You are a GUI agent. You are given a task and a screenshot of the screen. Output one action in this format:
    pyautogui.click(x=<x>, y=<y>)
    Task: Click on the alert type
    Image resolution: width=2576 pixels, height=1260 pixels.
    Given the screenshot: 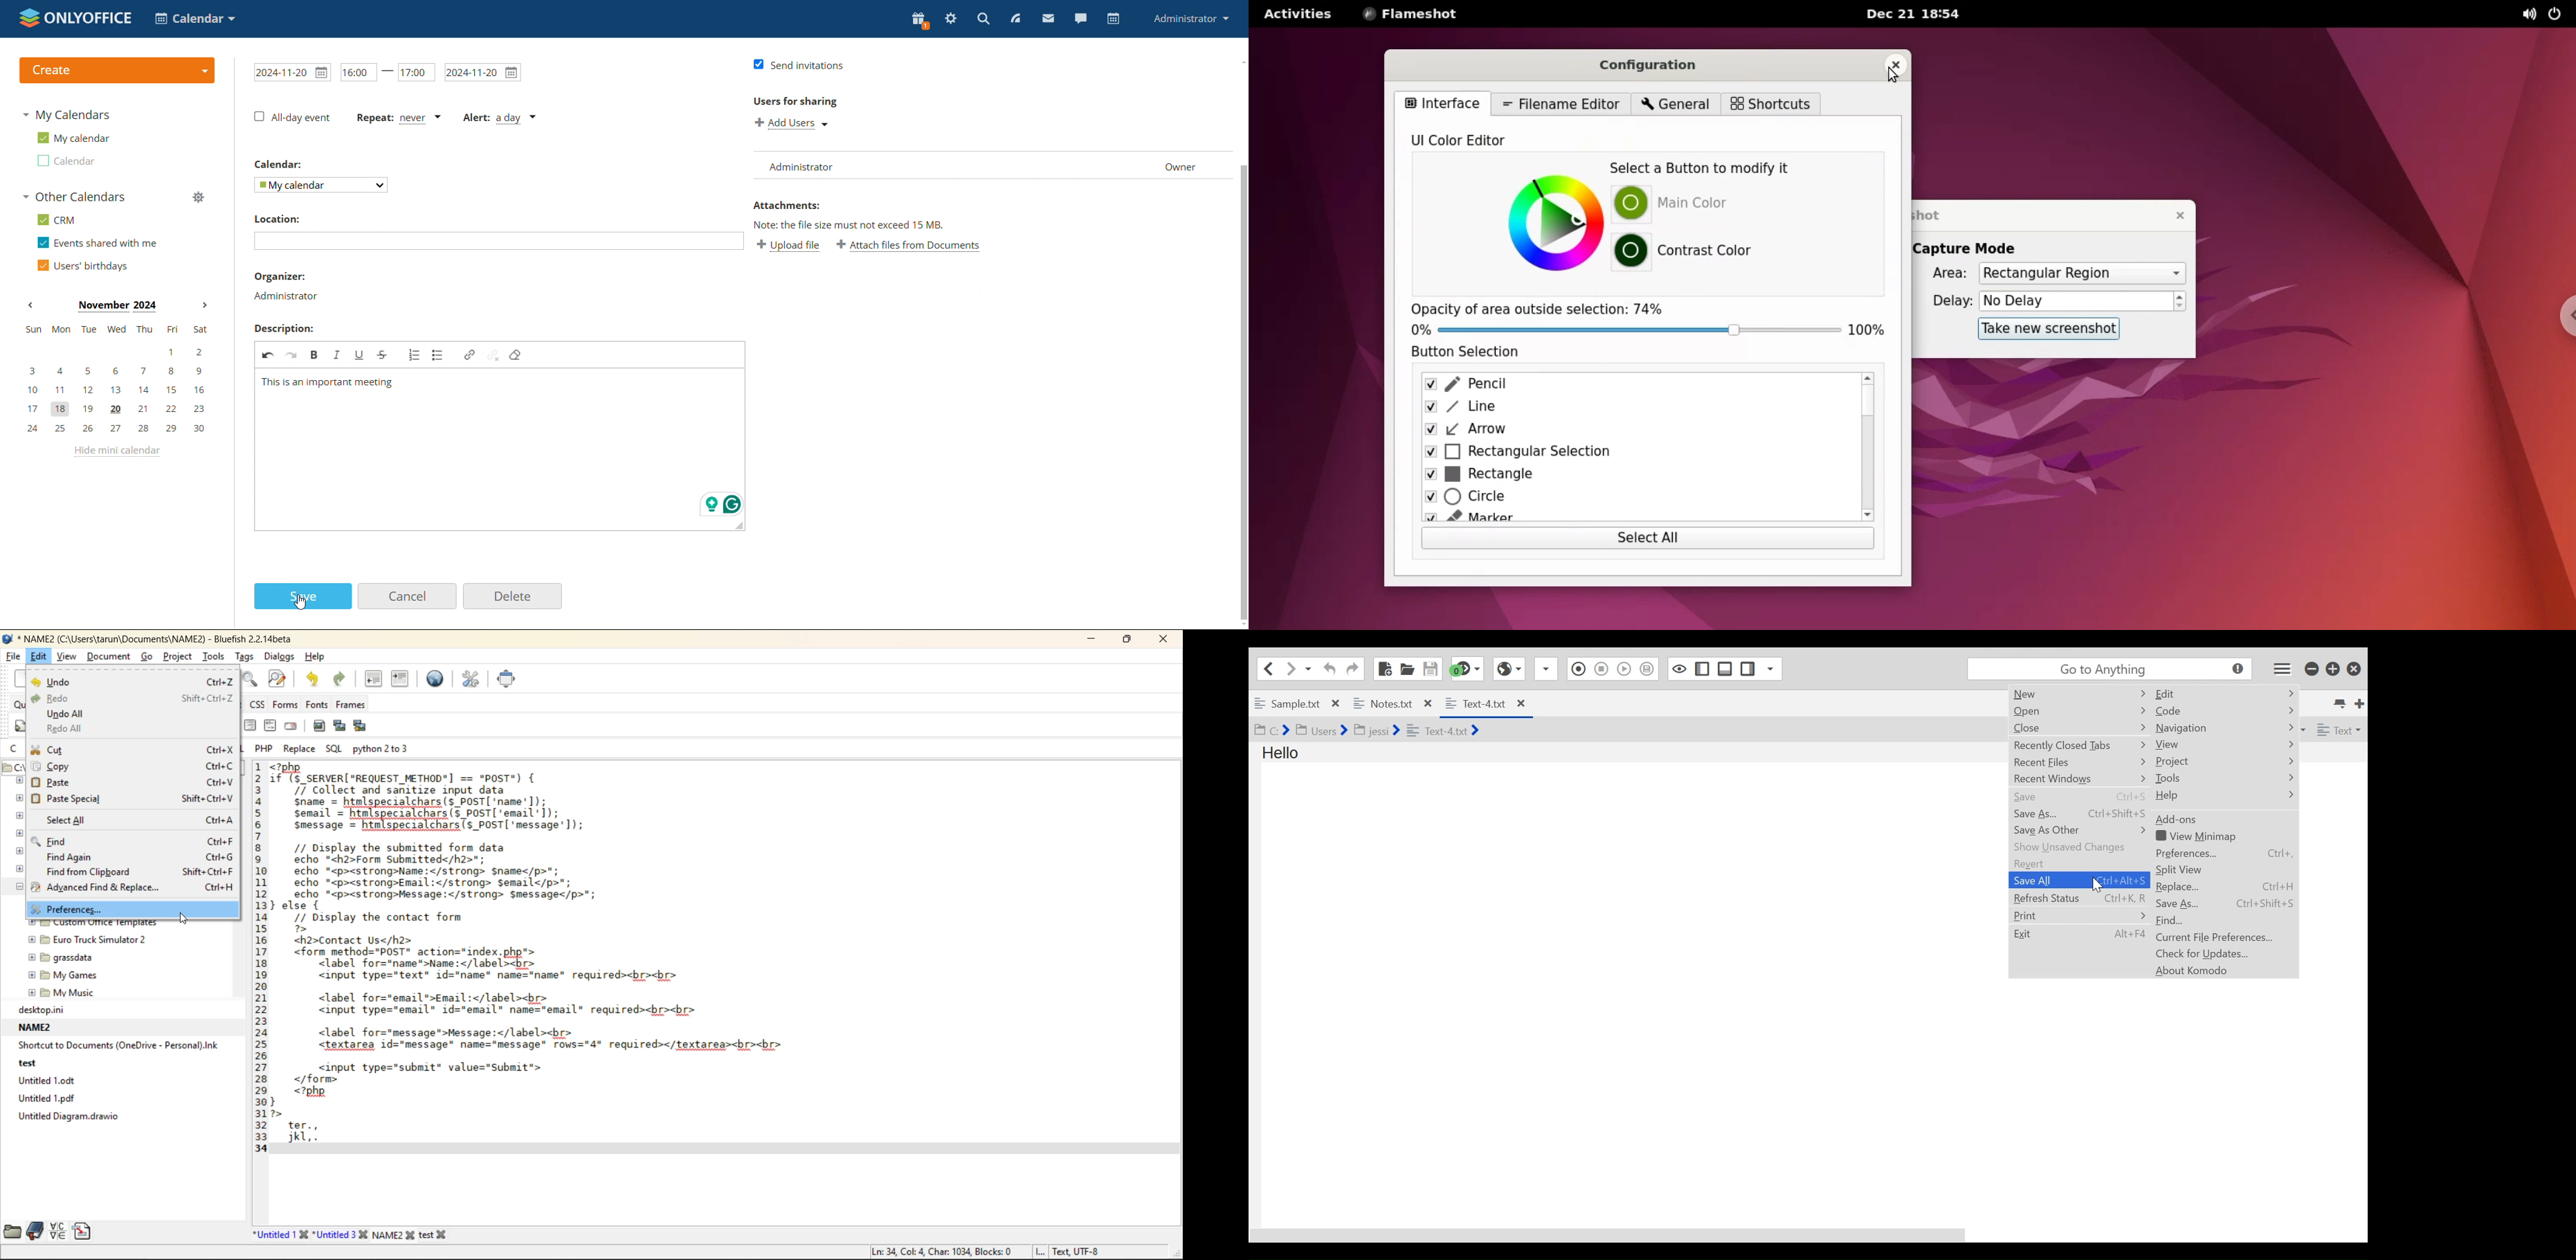 What is the action you would take?
    pyautogui.click(x=498, y=119)
    